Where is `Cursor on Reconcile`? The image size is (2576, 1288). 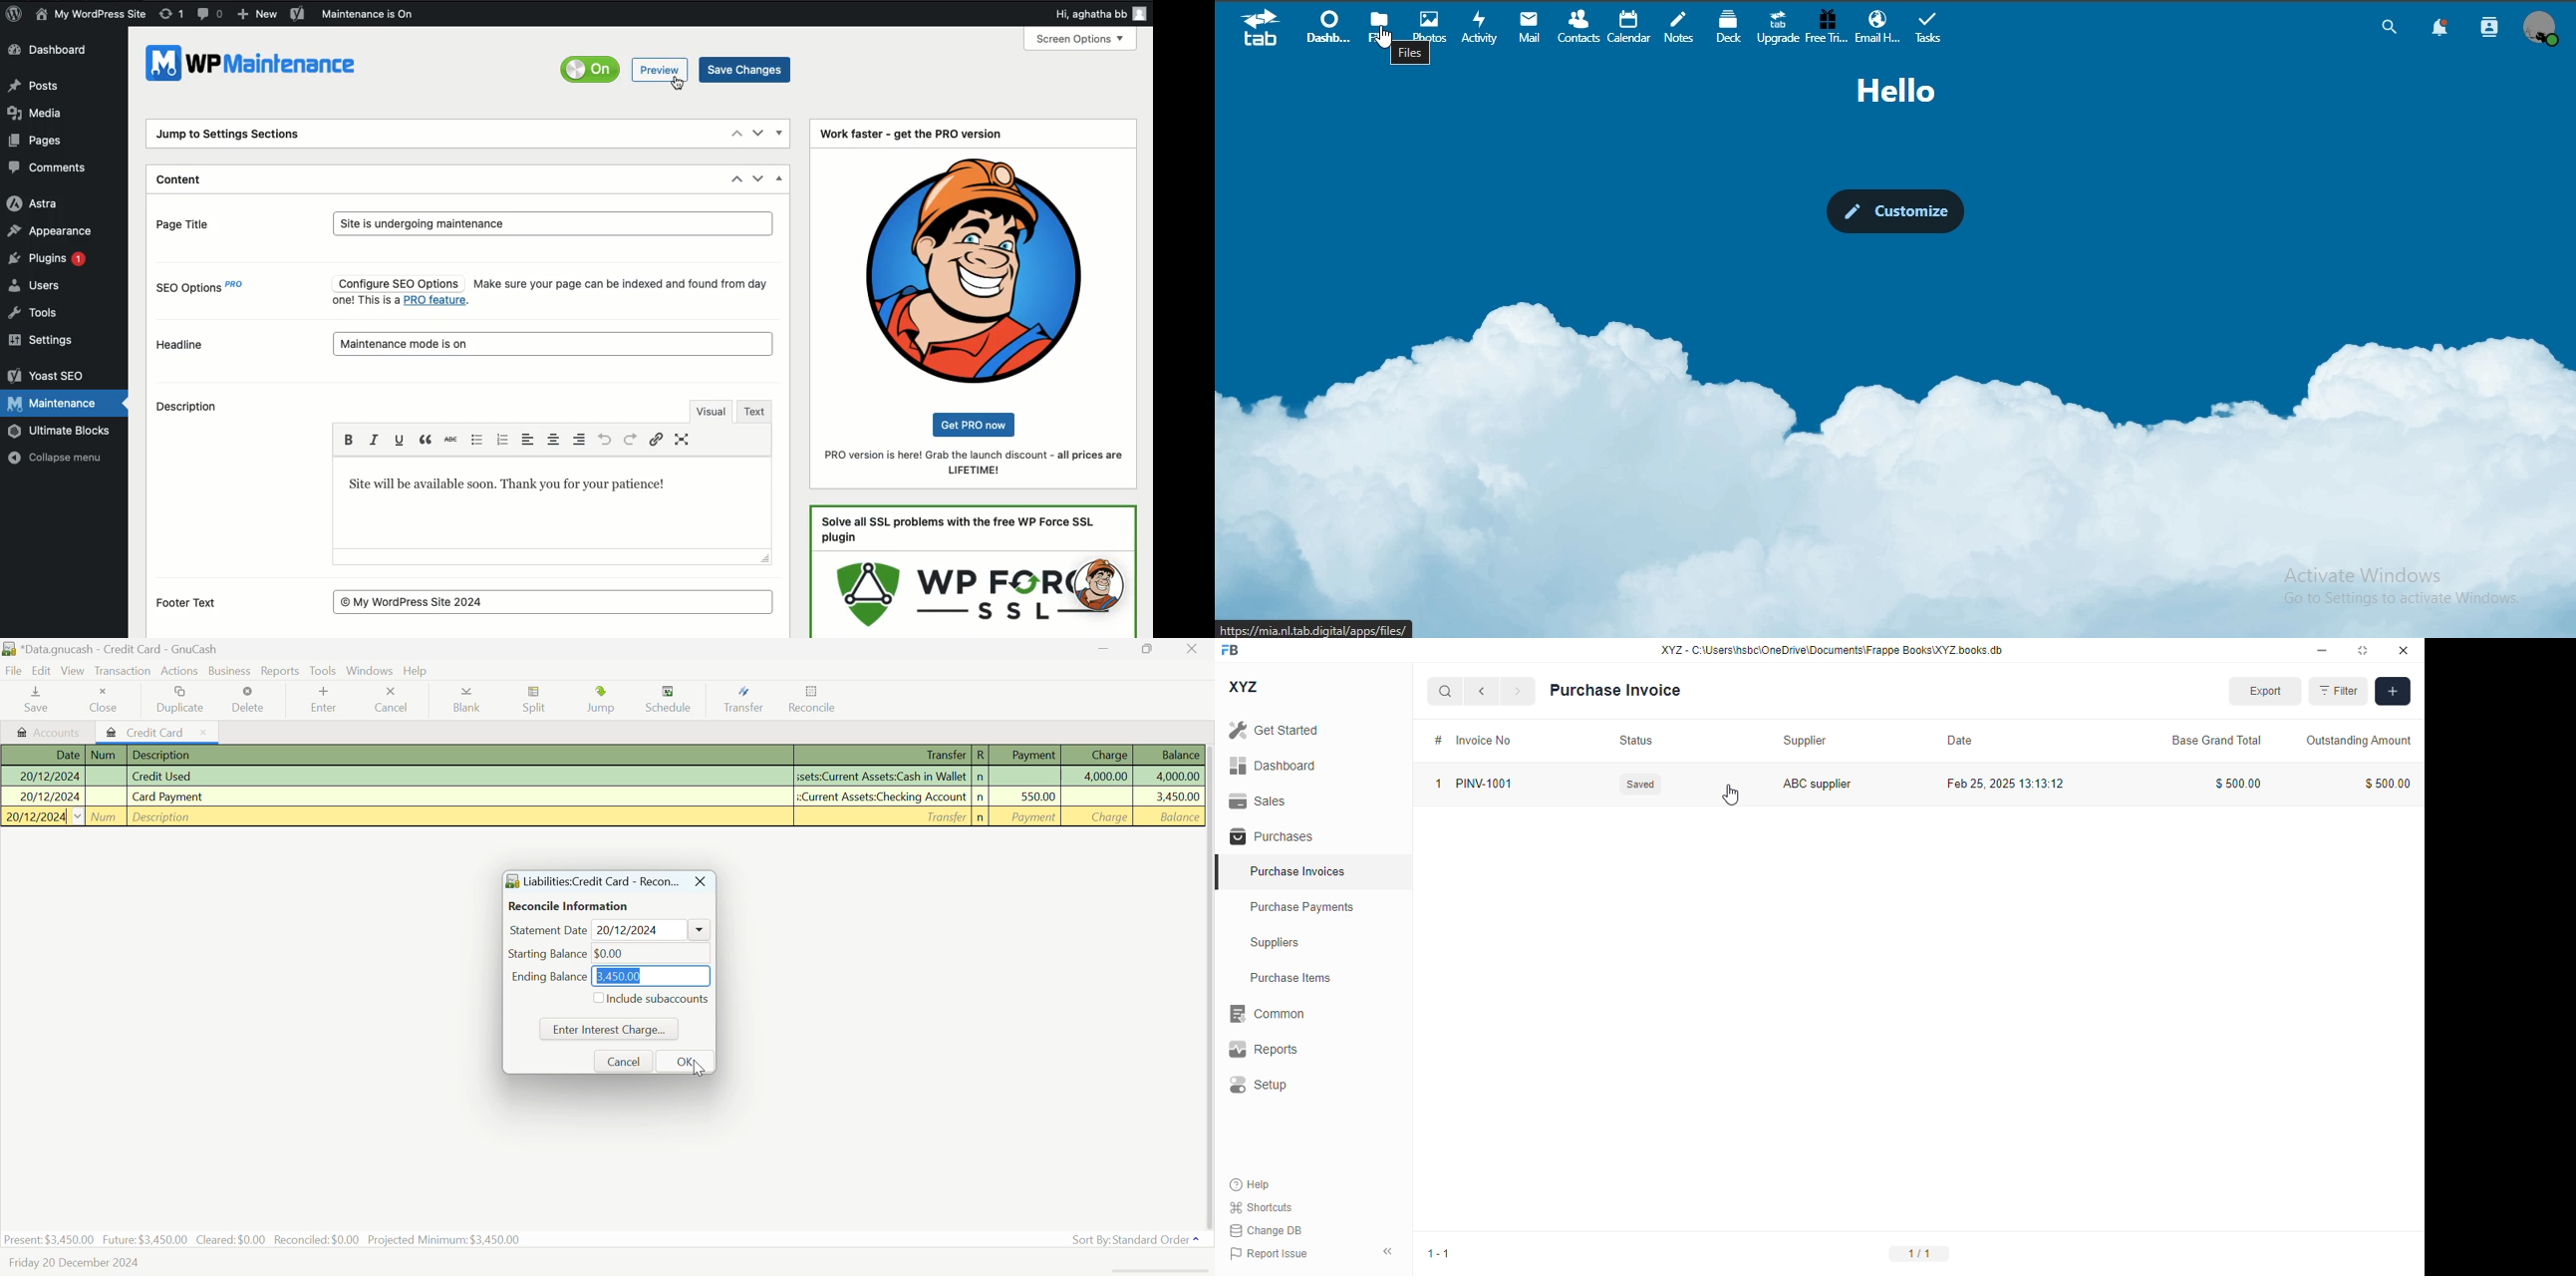 Cursor on Reconcile is located at coordinates (811, 701).